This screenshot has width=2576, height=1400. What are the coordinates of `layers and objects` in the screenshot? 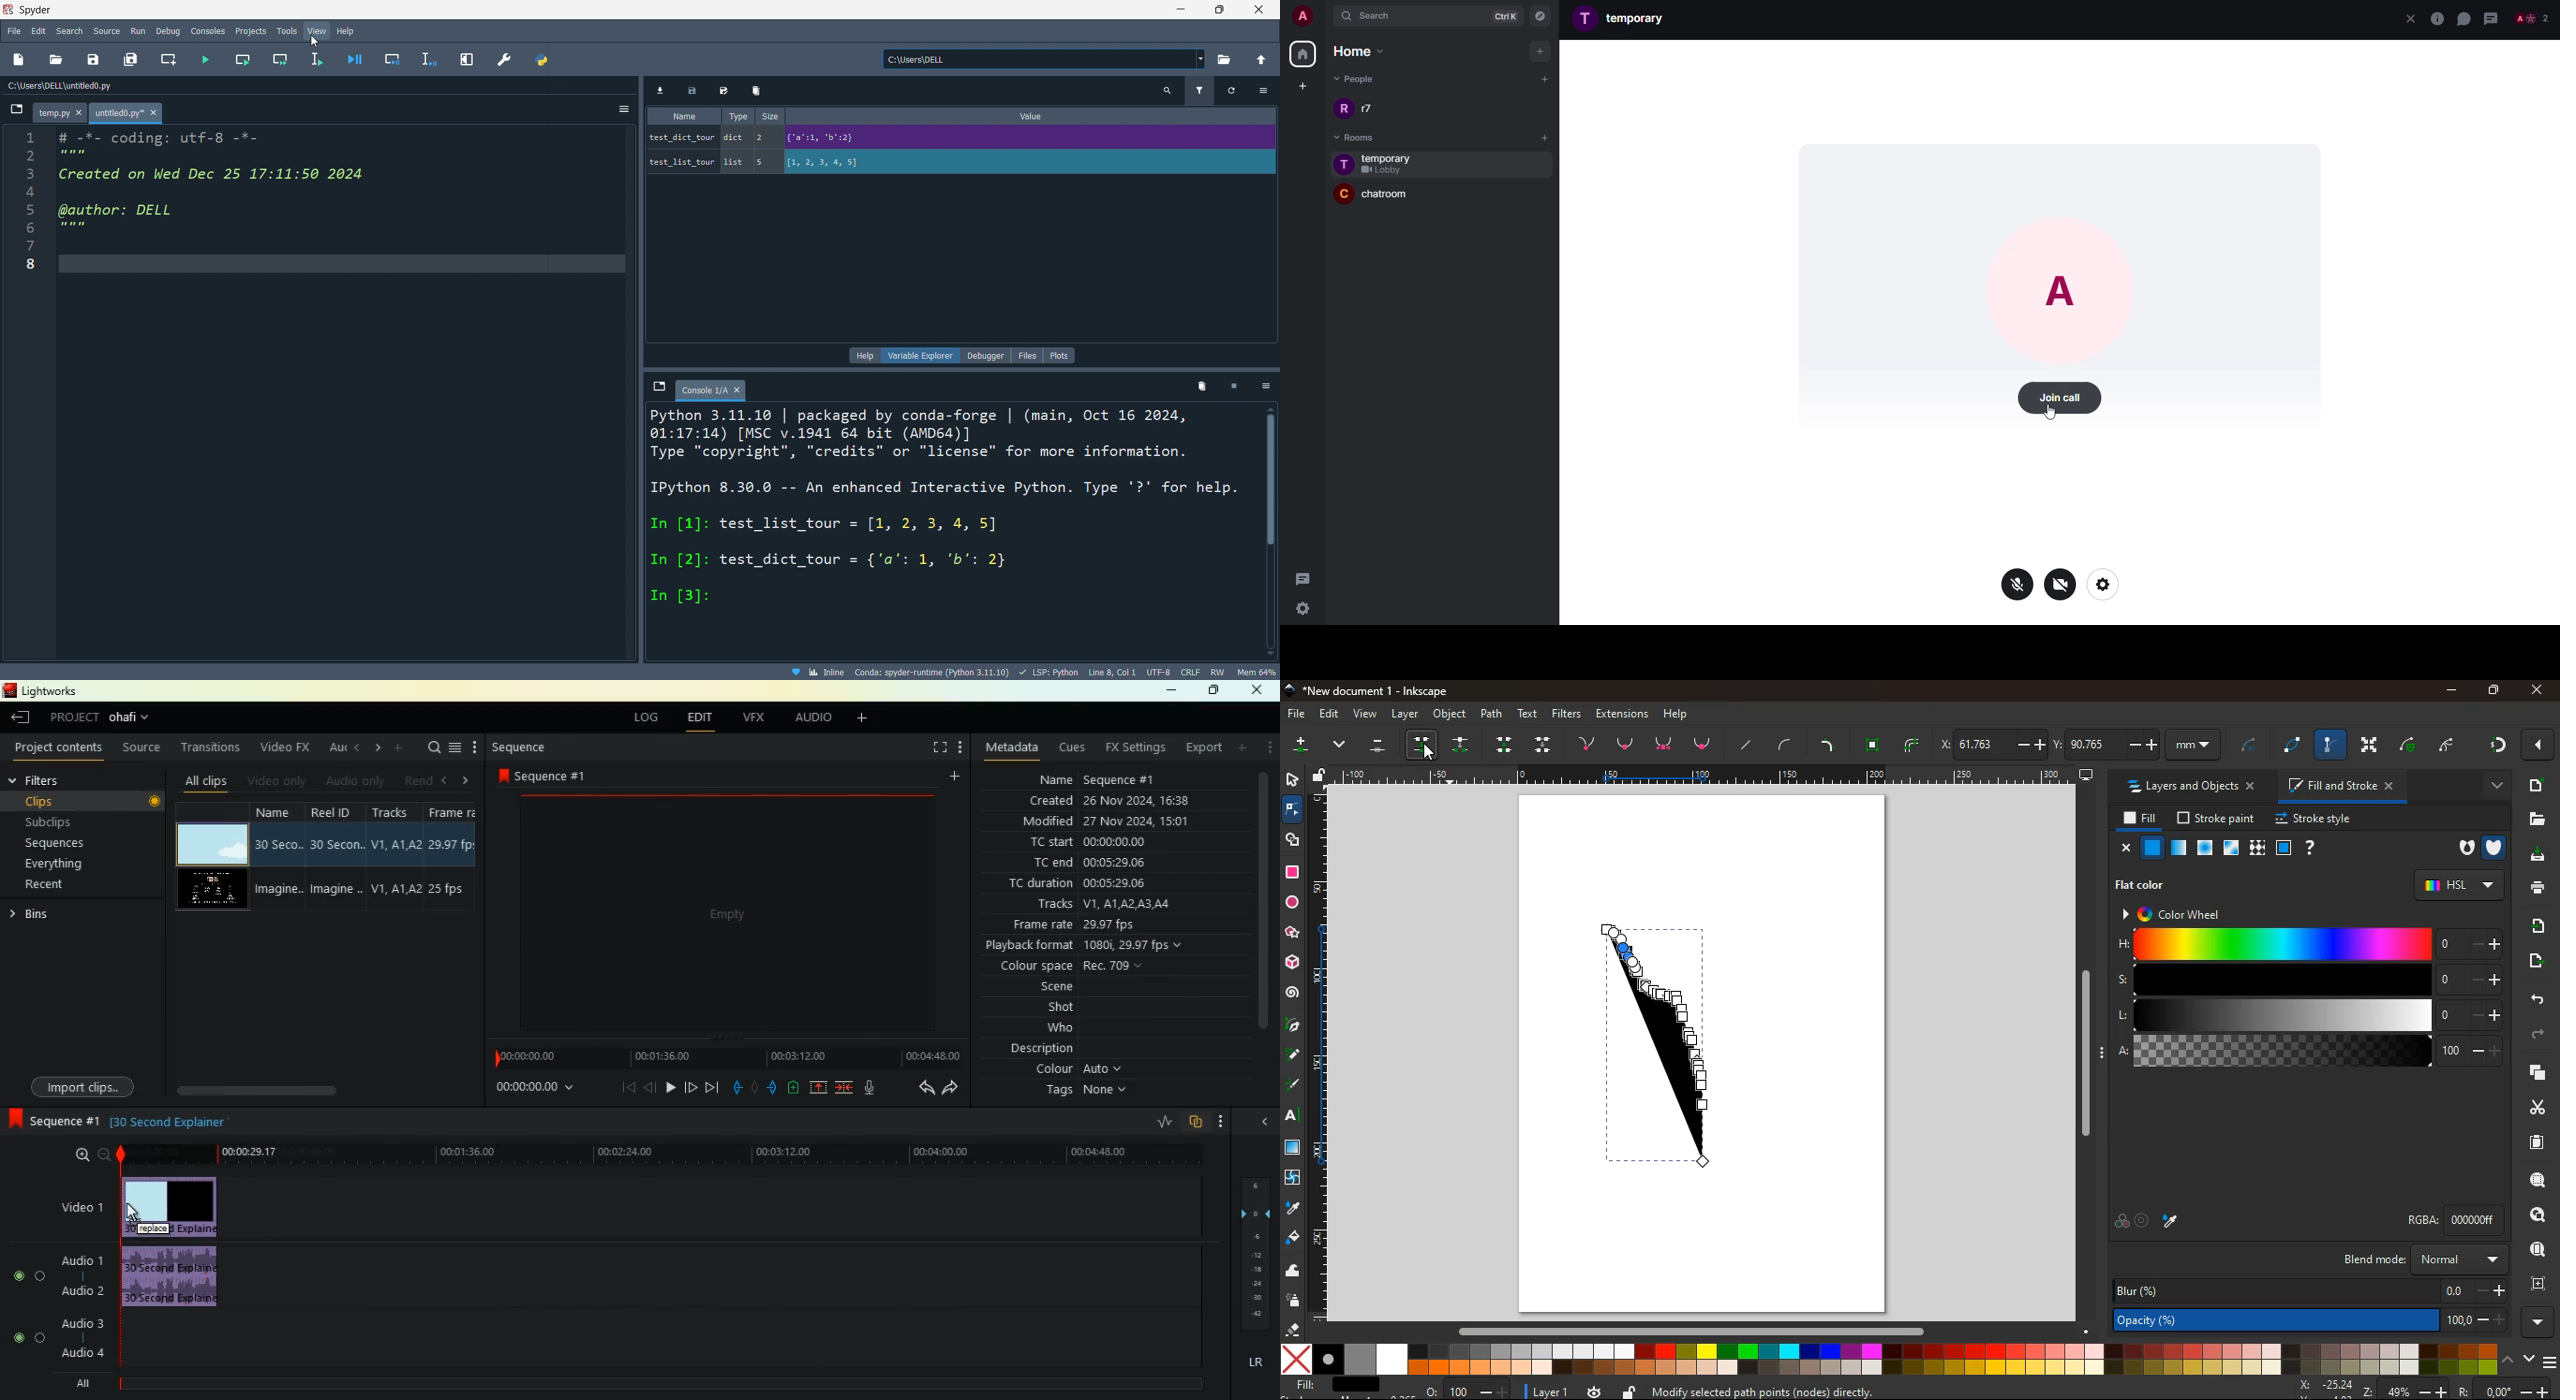 It's located at (2189, 786).